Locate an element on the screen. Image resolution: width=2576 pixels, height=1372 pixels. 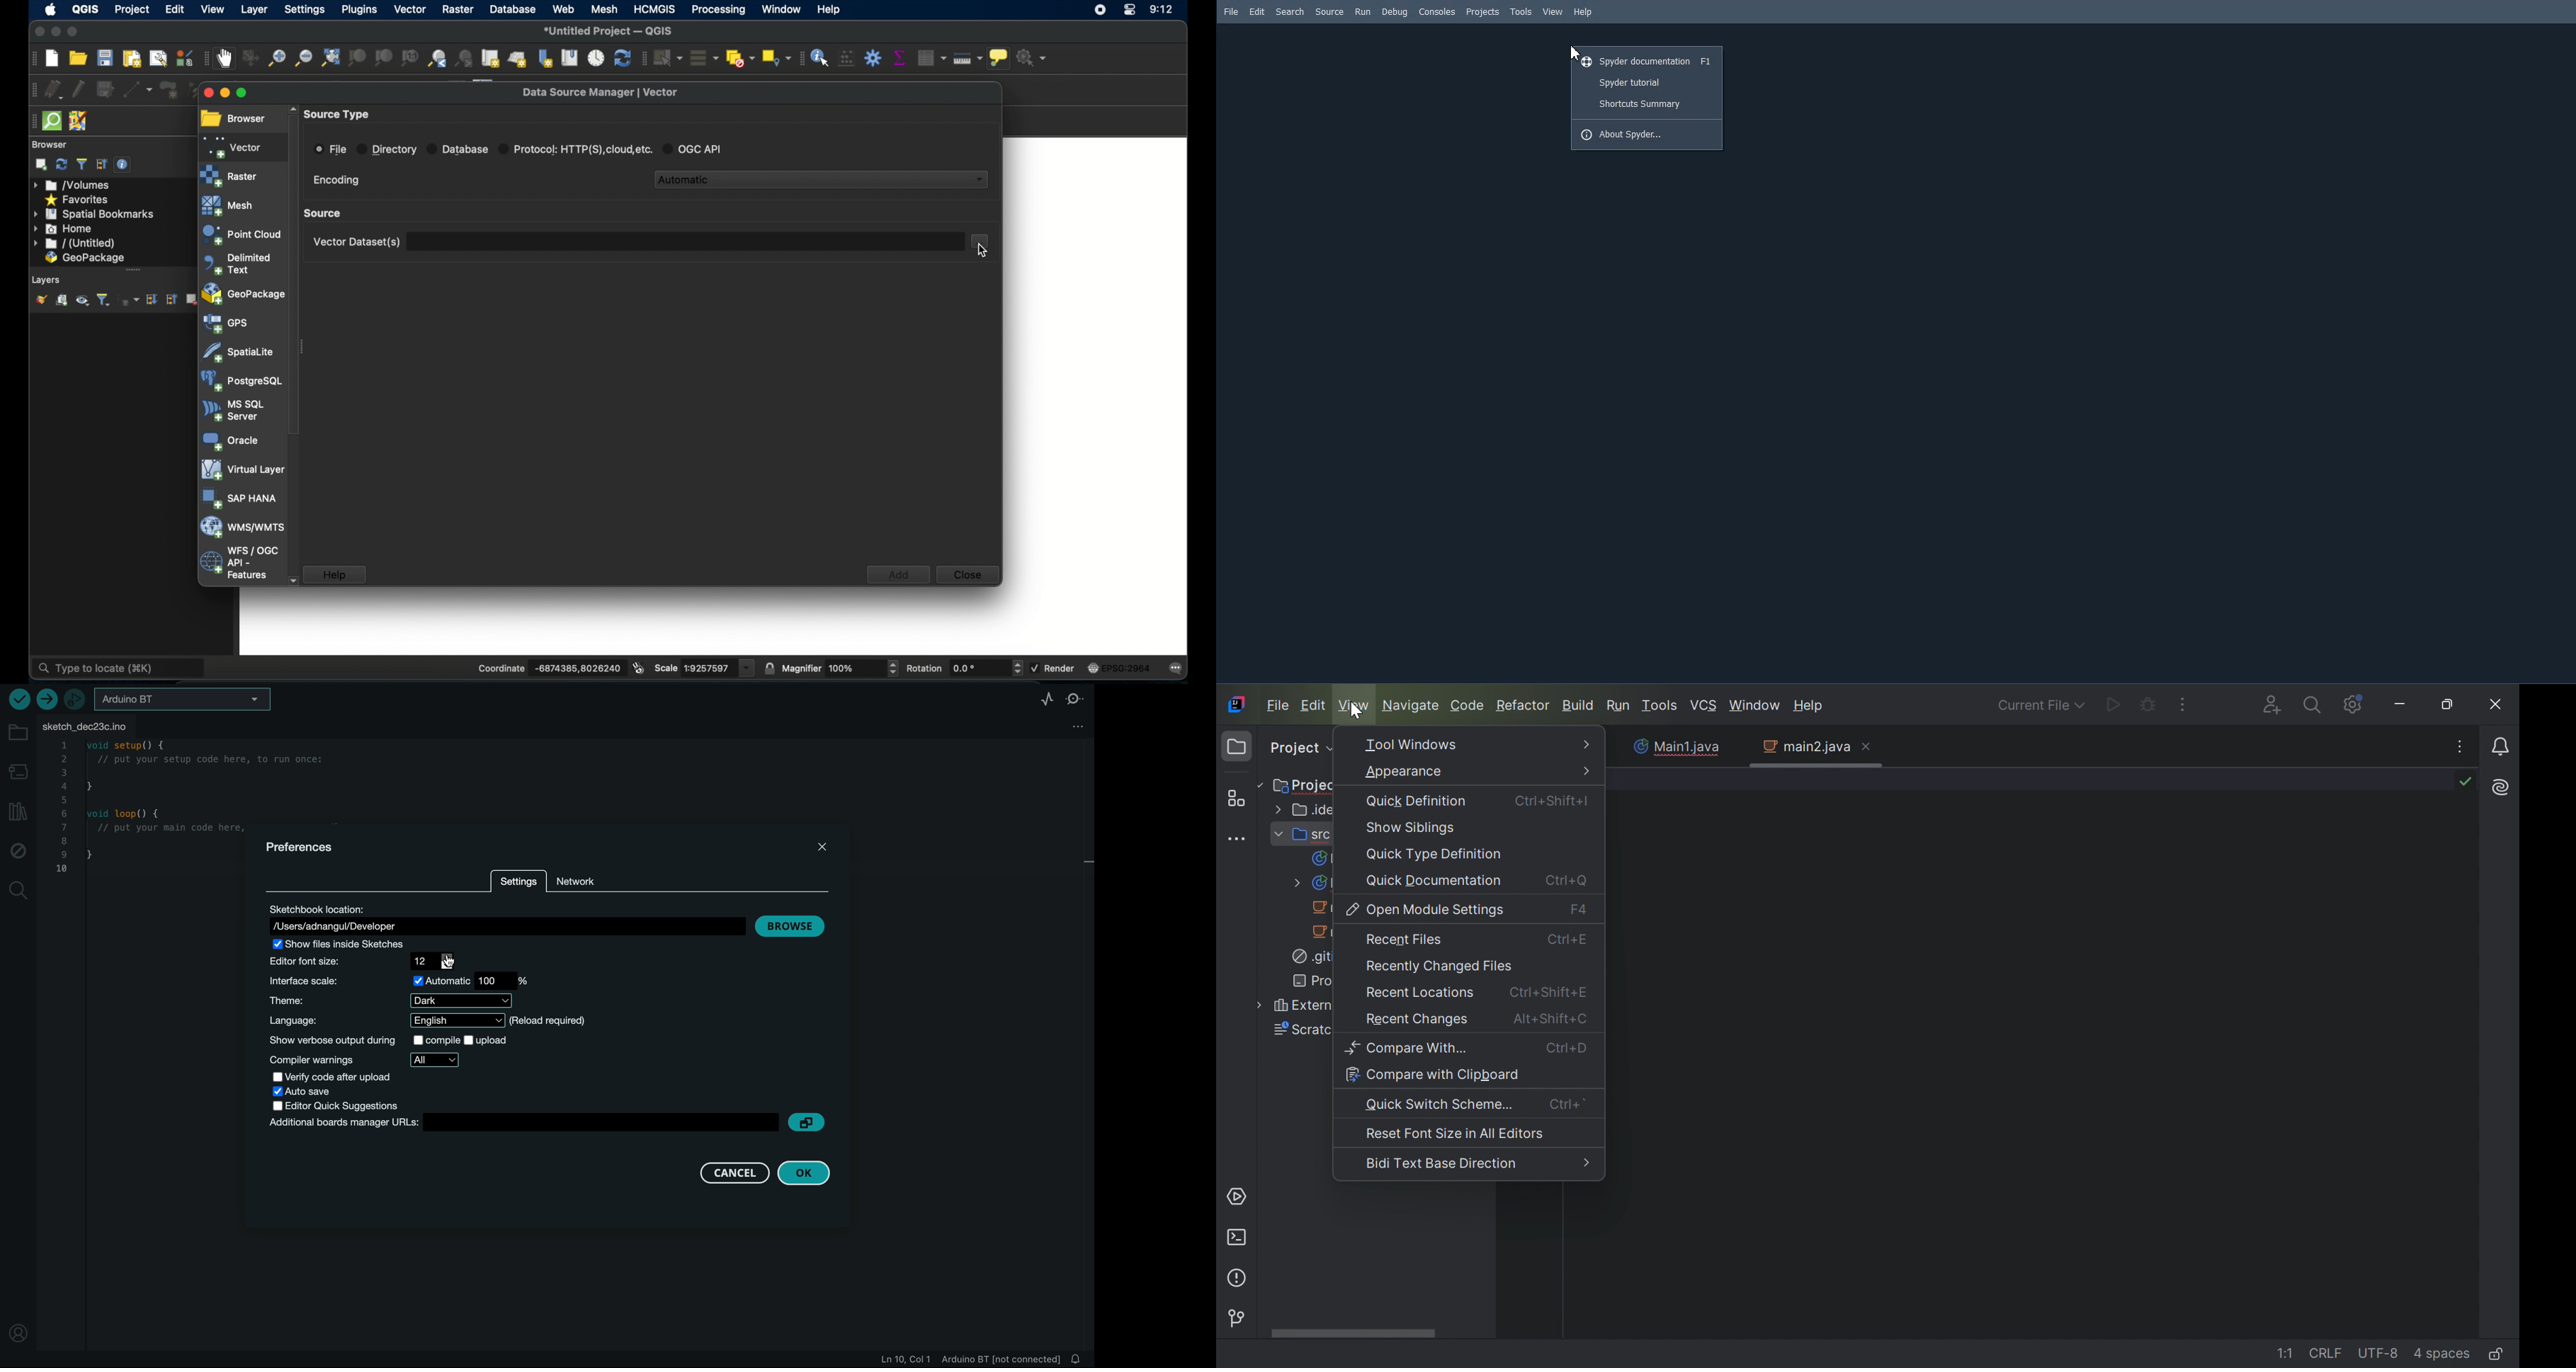
Tools is located at coordinates (1521, 12).